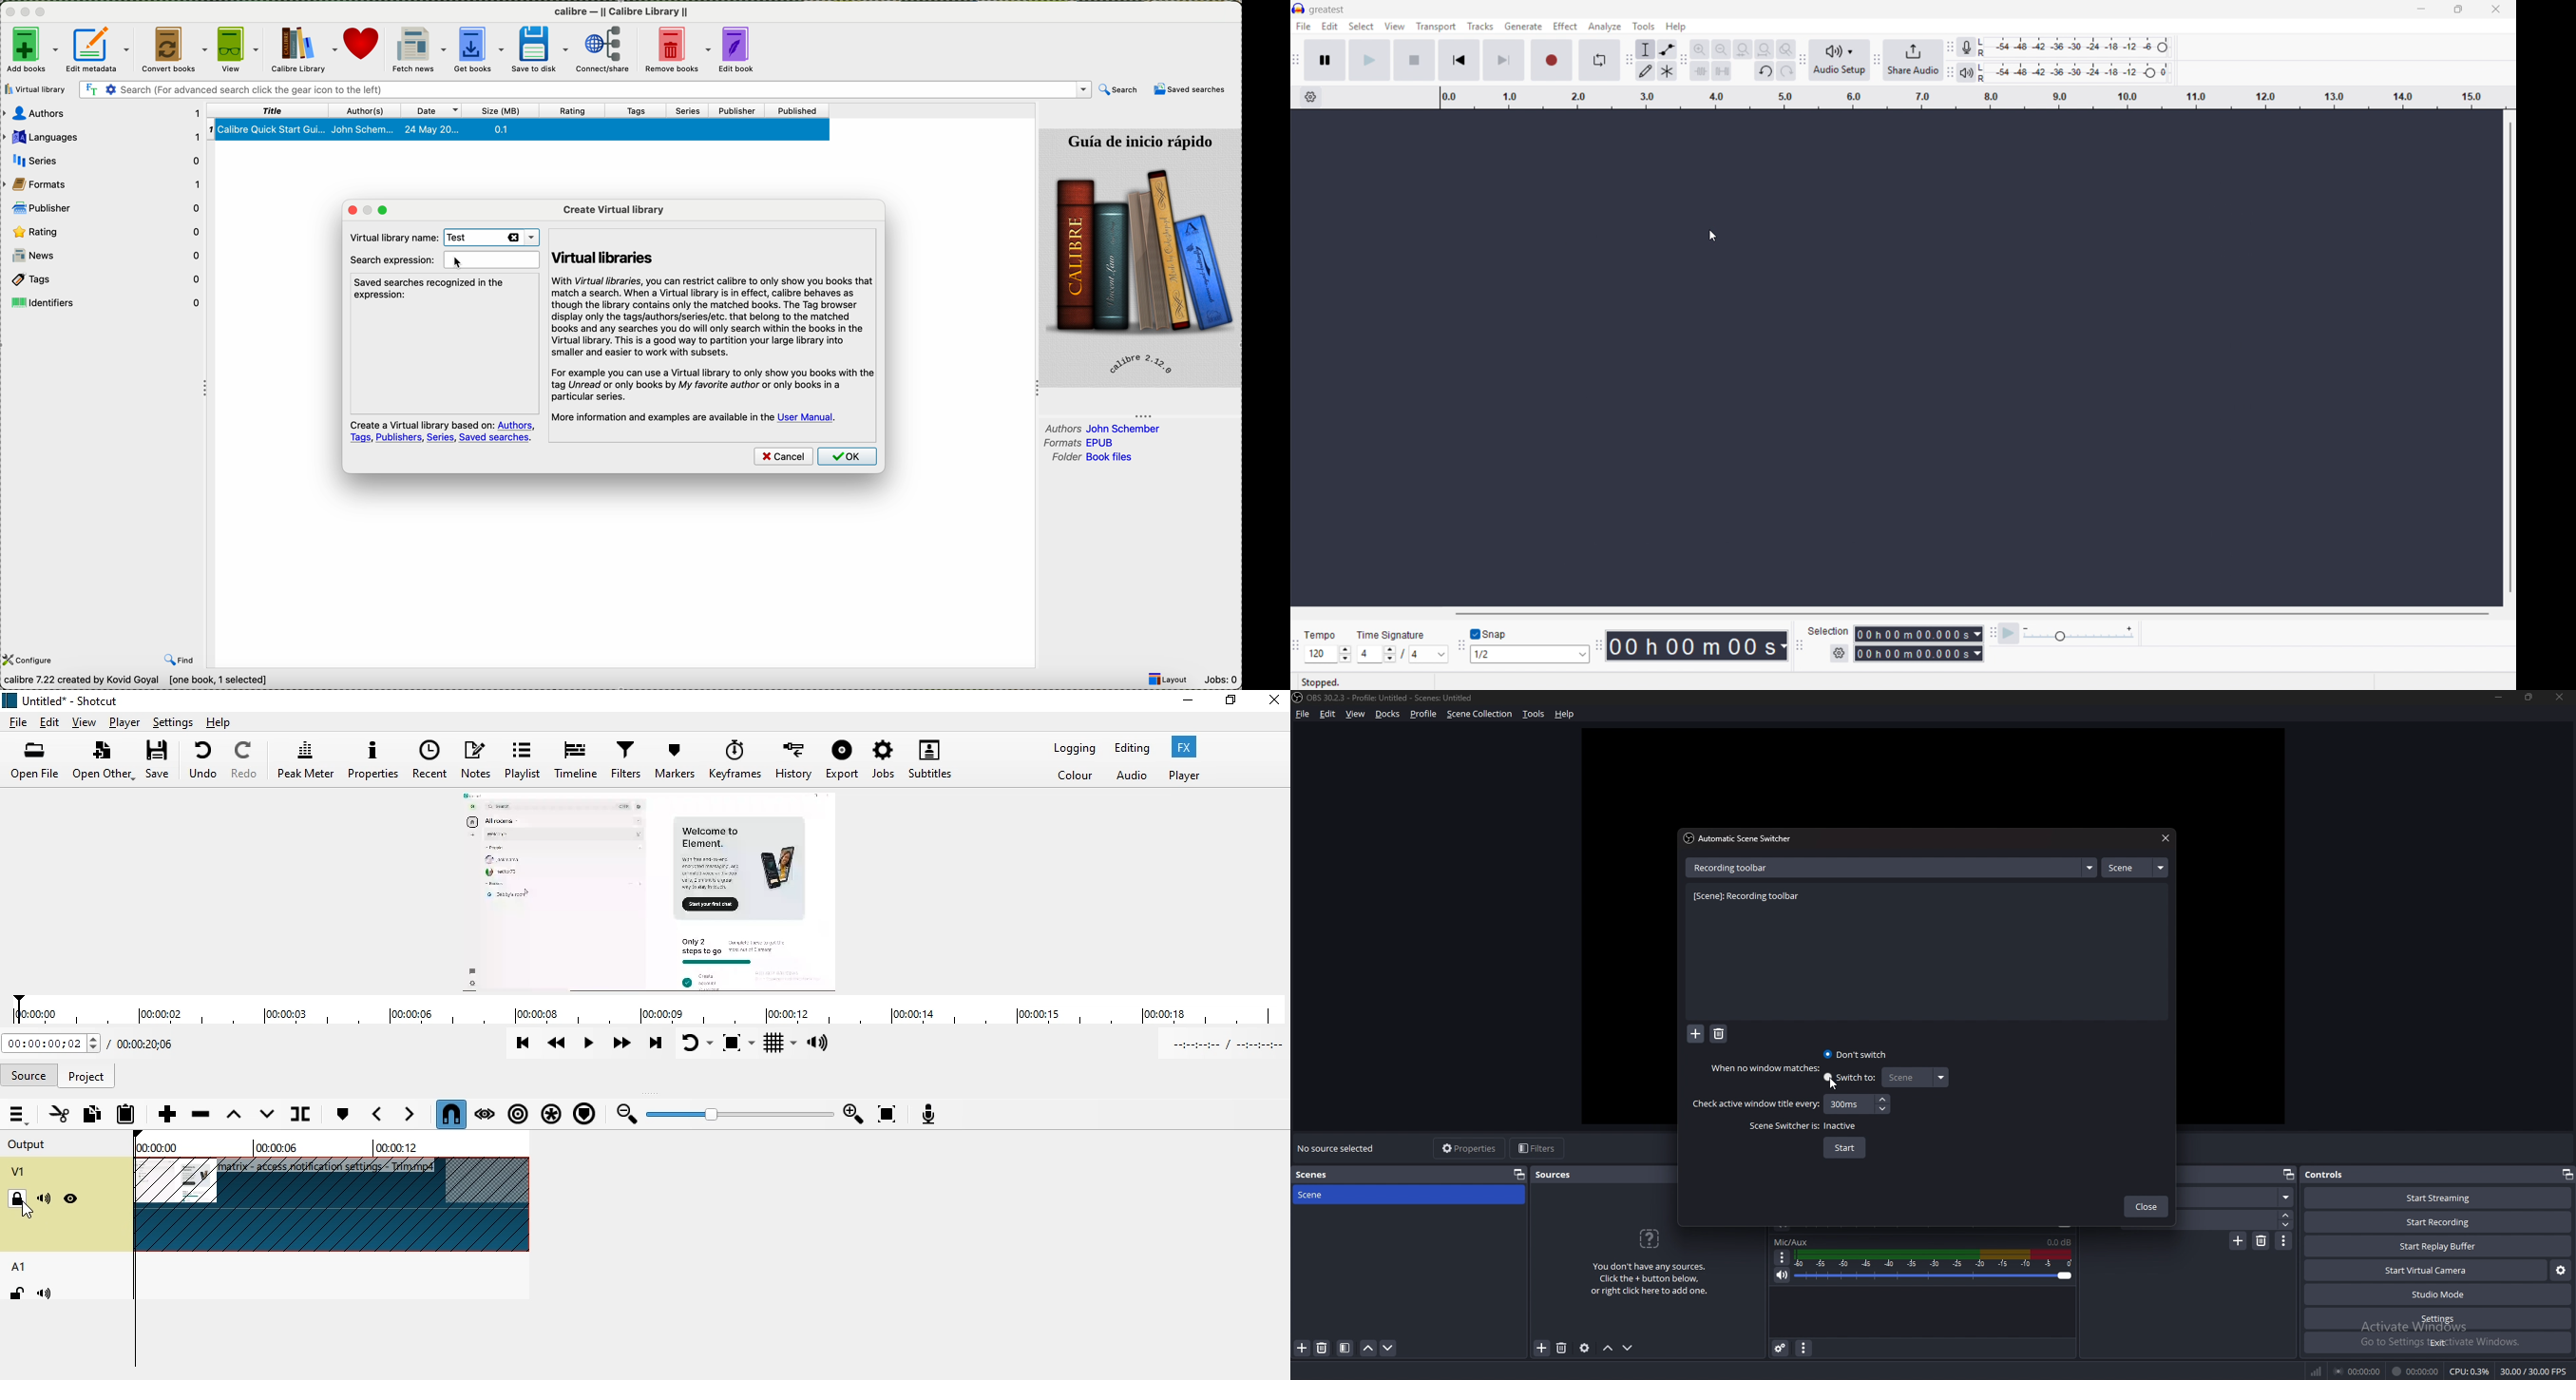  What do you see at coordinates (501, 111) in the screenshot?
I see `size` at bounding box center [501, 111].